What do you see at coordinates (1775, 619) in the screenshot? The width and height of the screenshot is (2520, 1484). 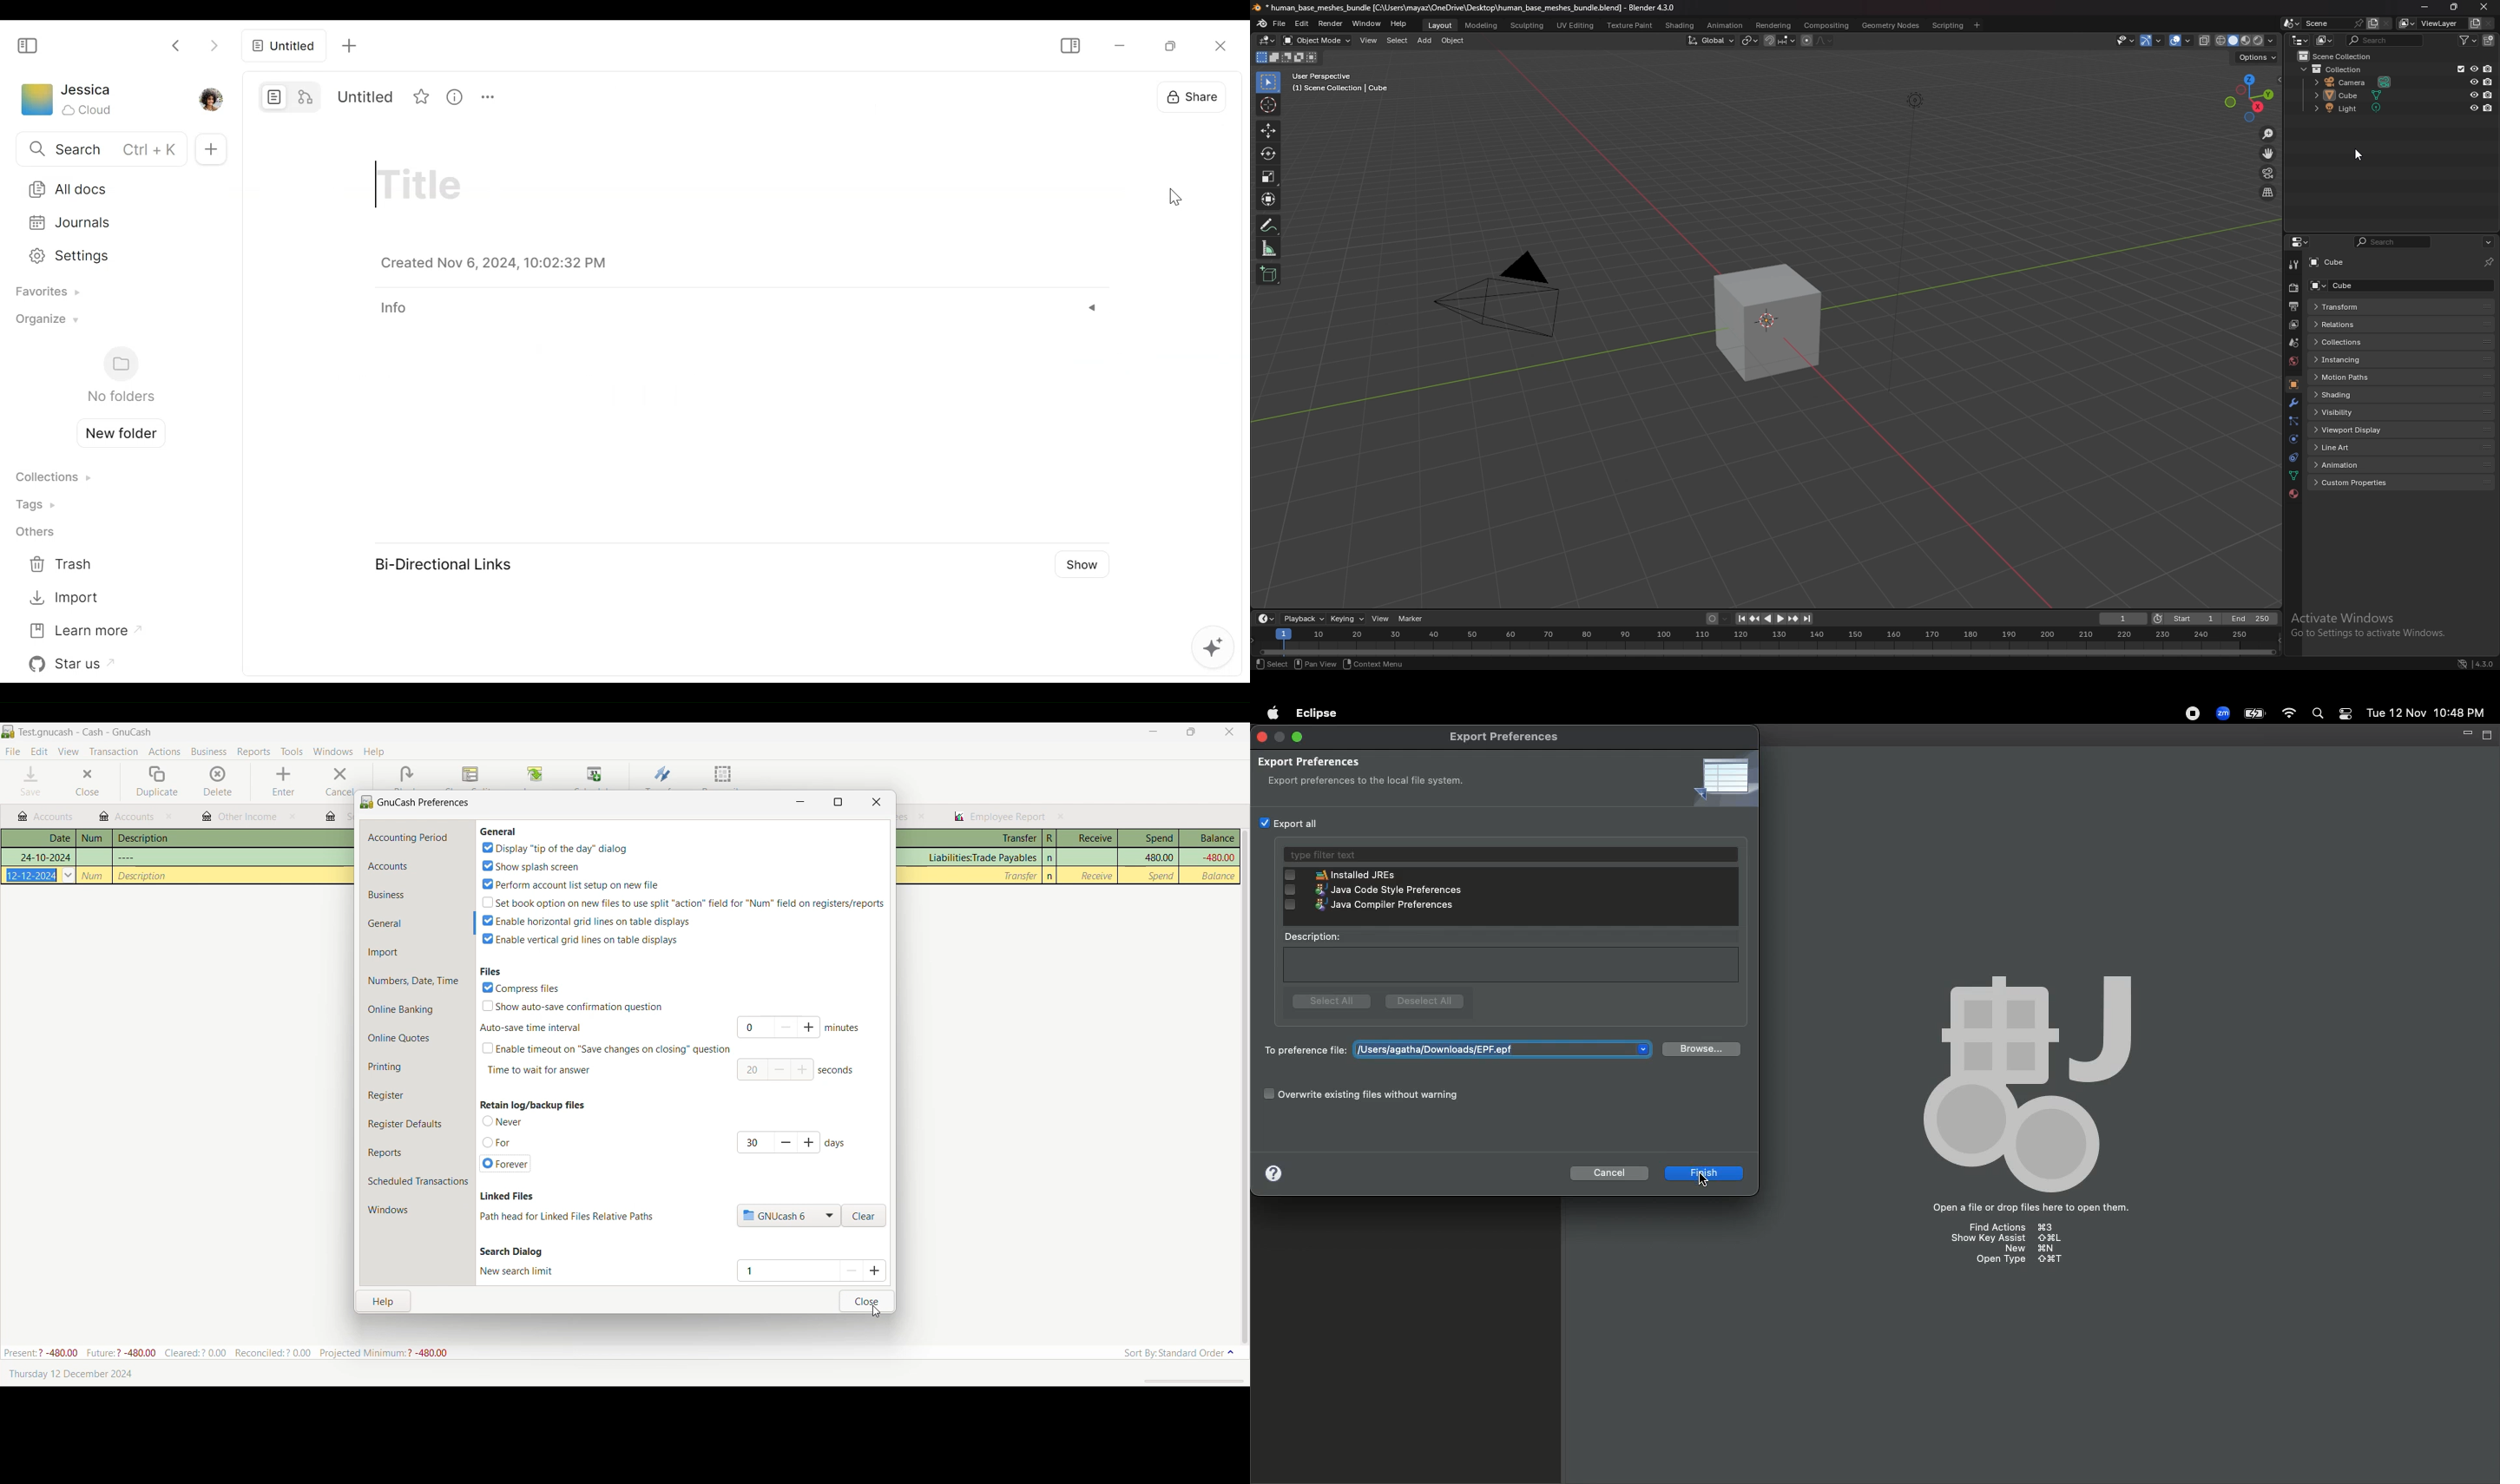 I see `play animation` at bounding box center [1775, 619].